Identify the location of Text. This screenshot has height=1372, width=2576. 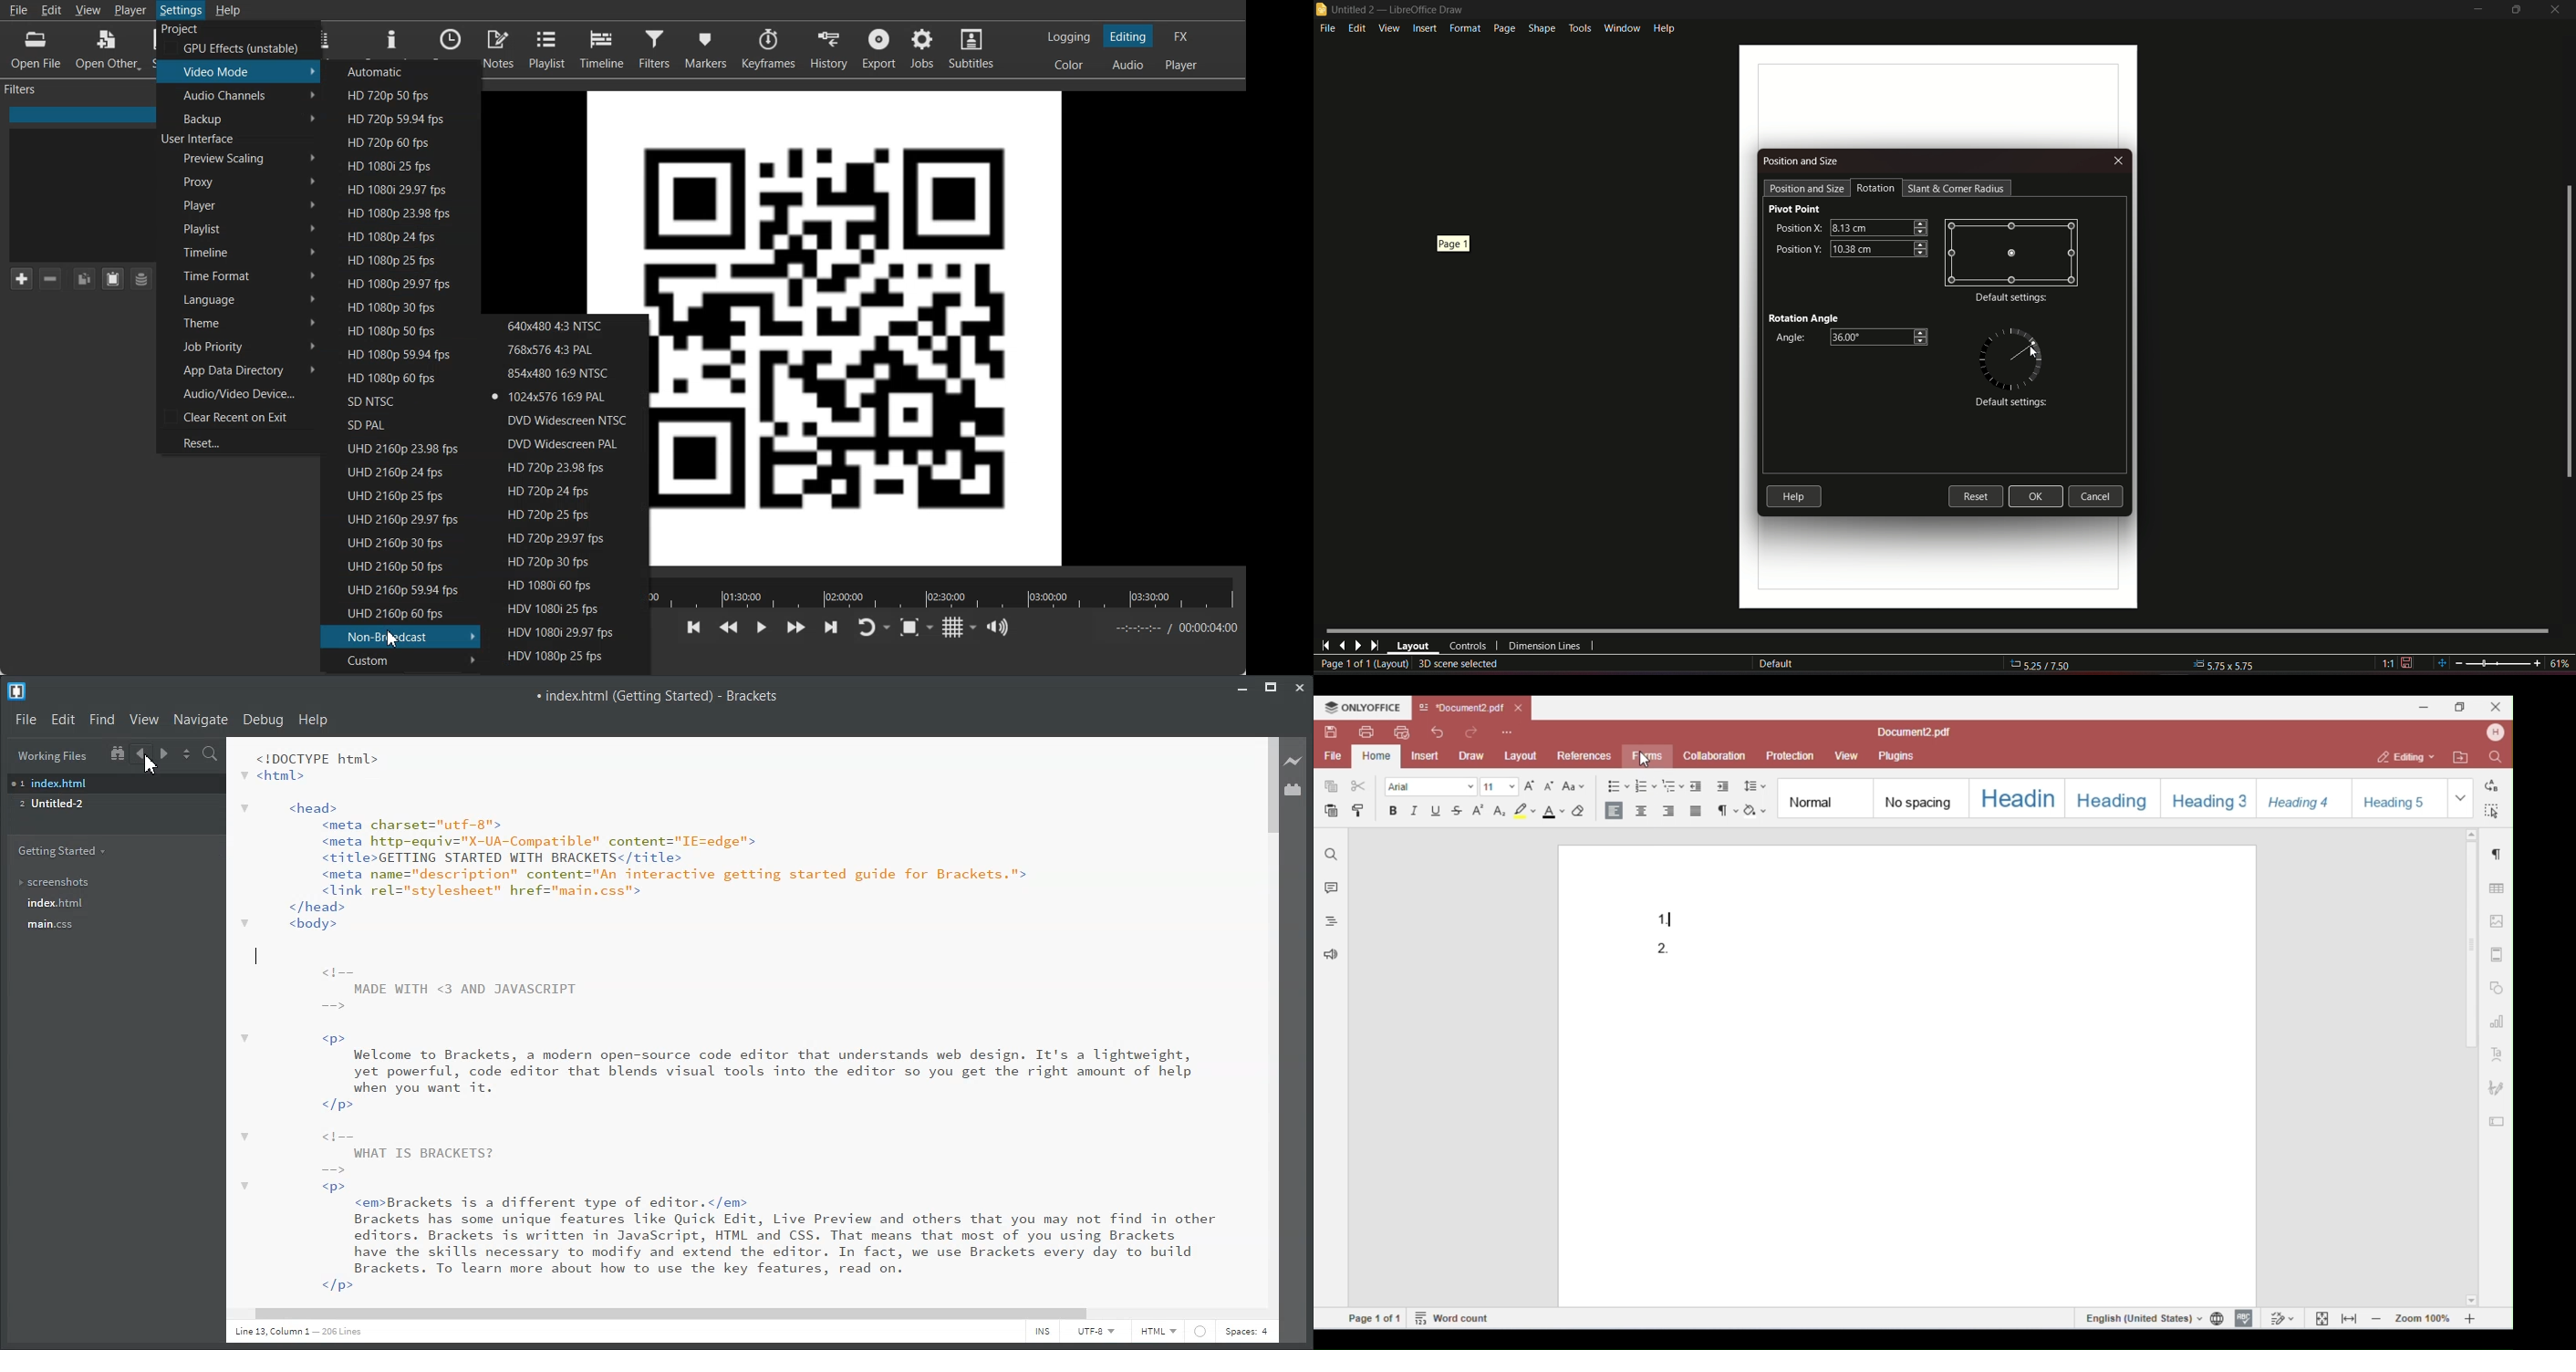
(659, 696).